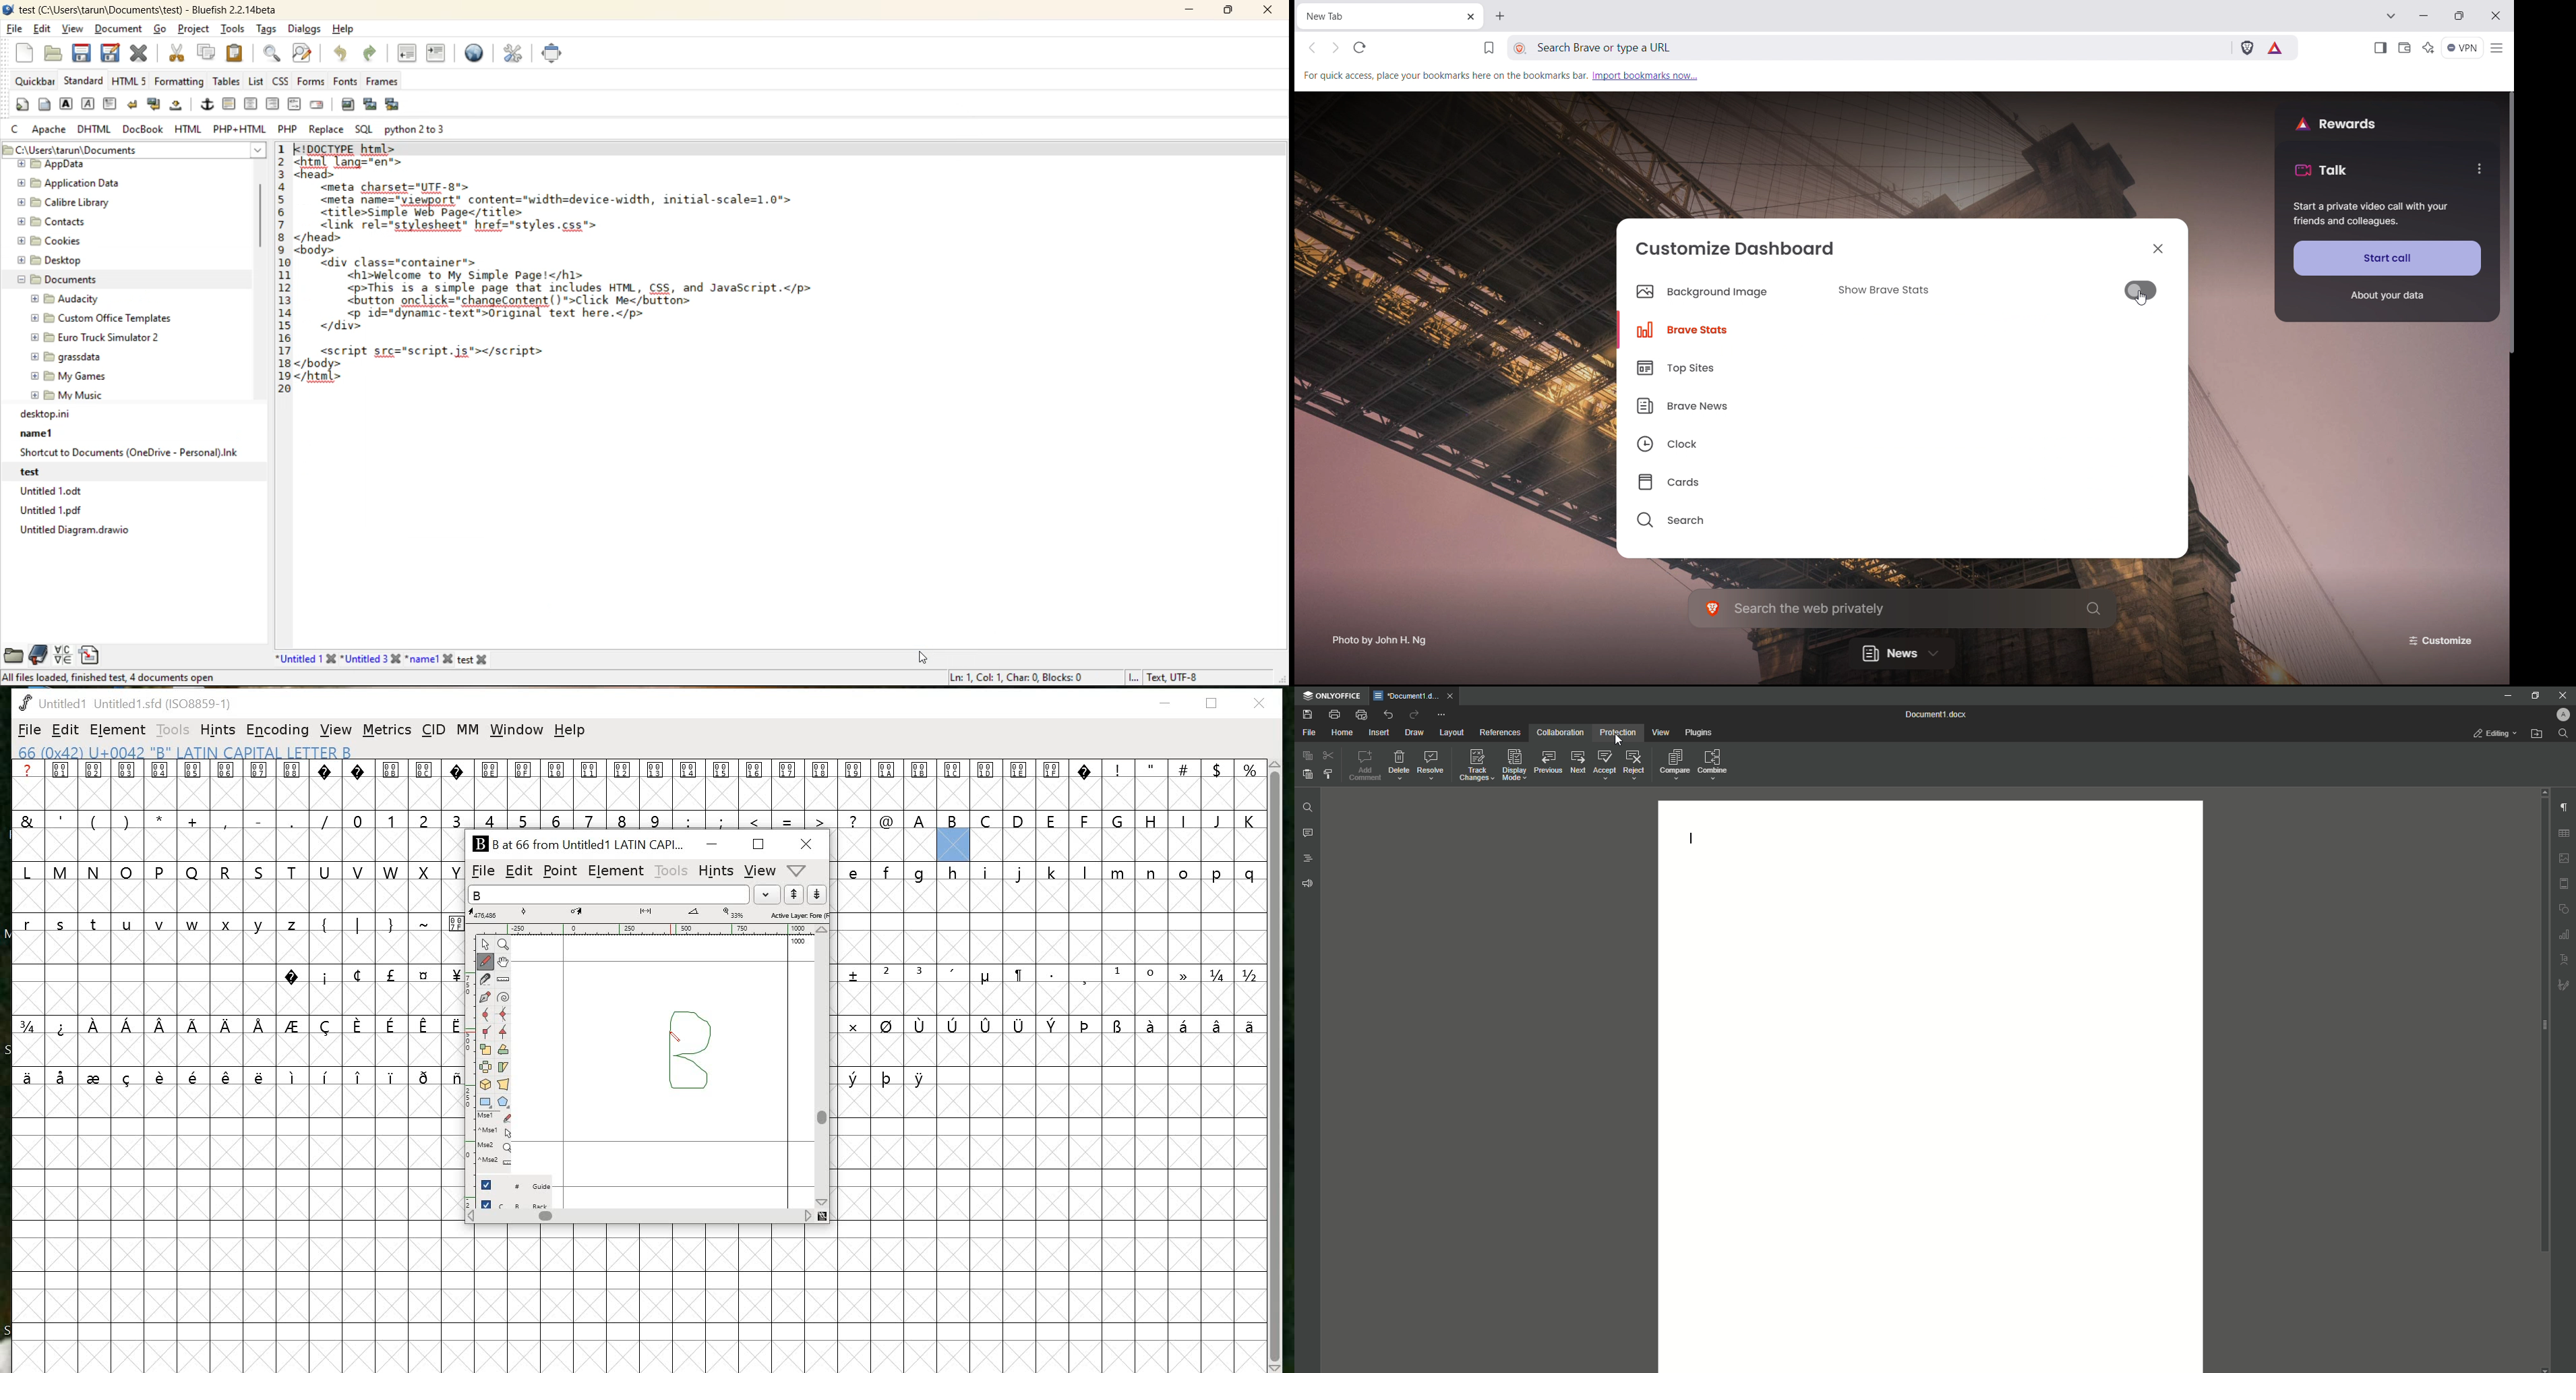  I want to click on Untitled 1.pdf, so click(132, 510).